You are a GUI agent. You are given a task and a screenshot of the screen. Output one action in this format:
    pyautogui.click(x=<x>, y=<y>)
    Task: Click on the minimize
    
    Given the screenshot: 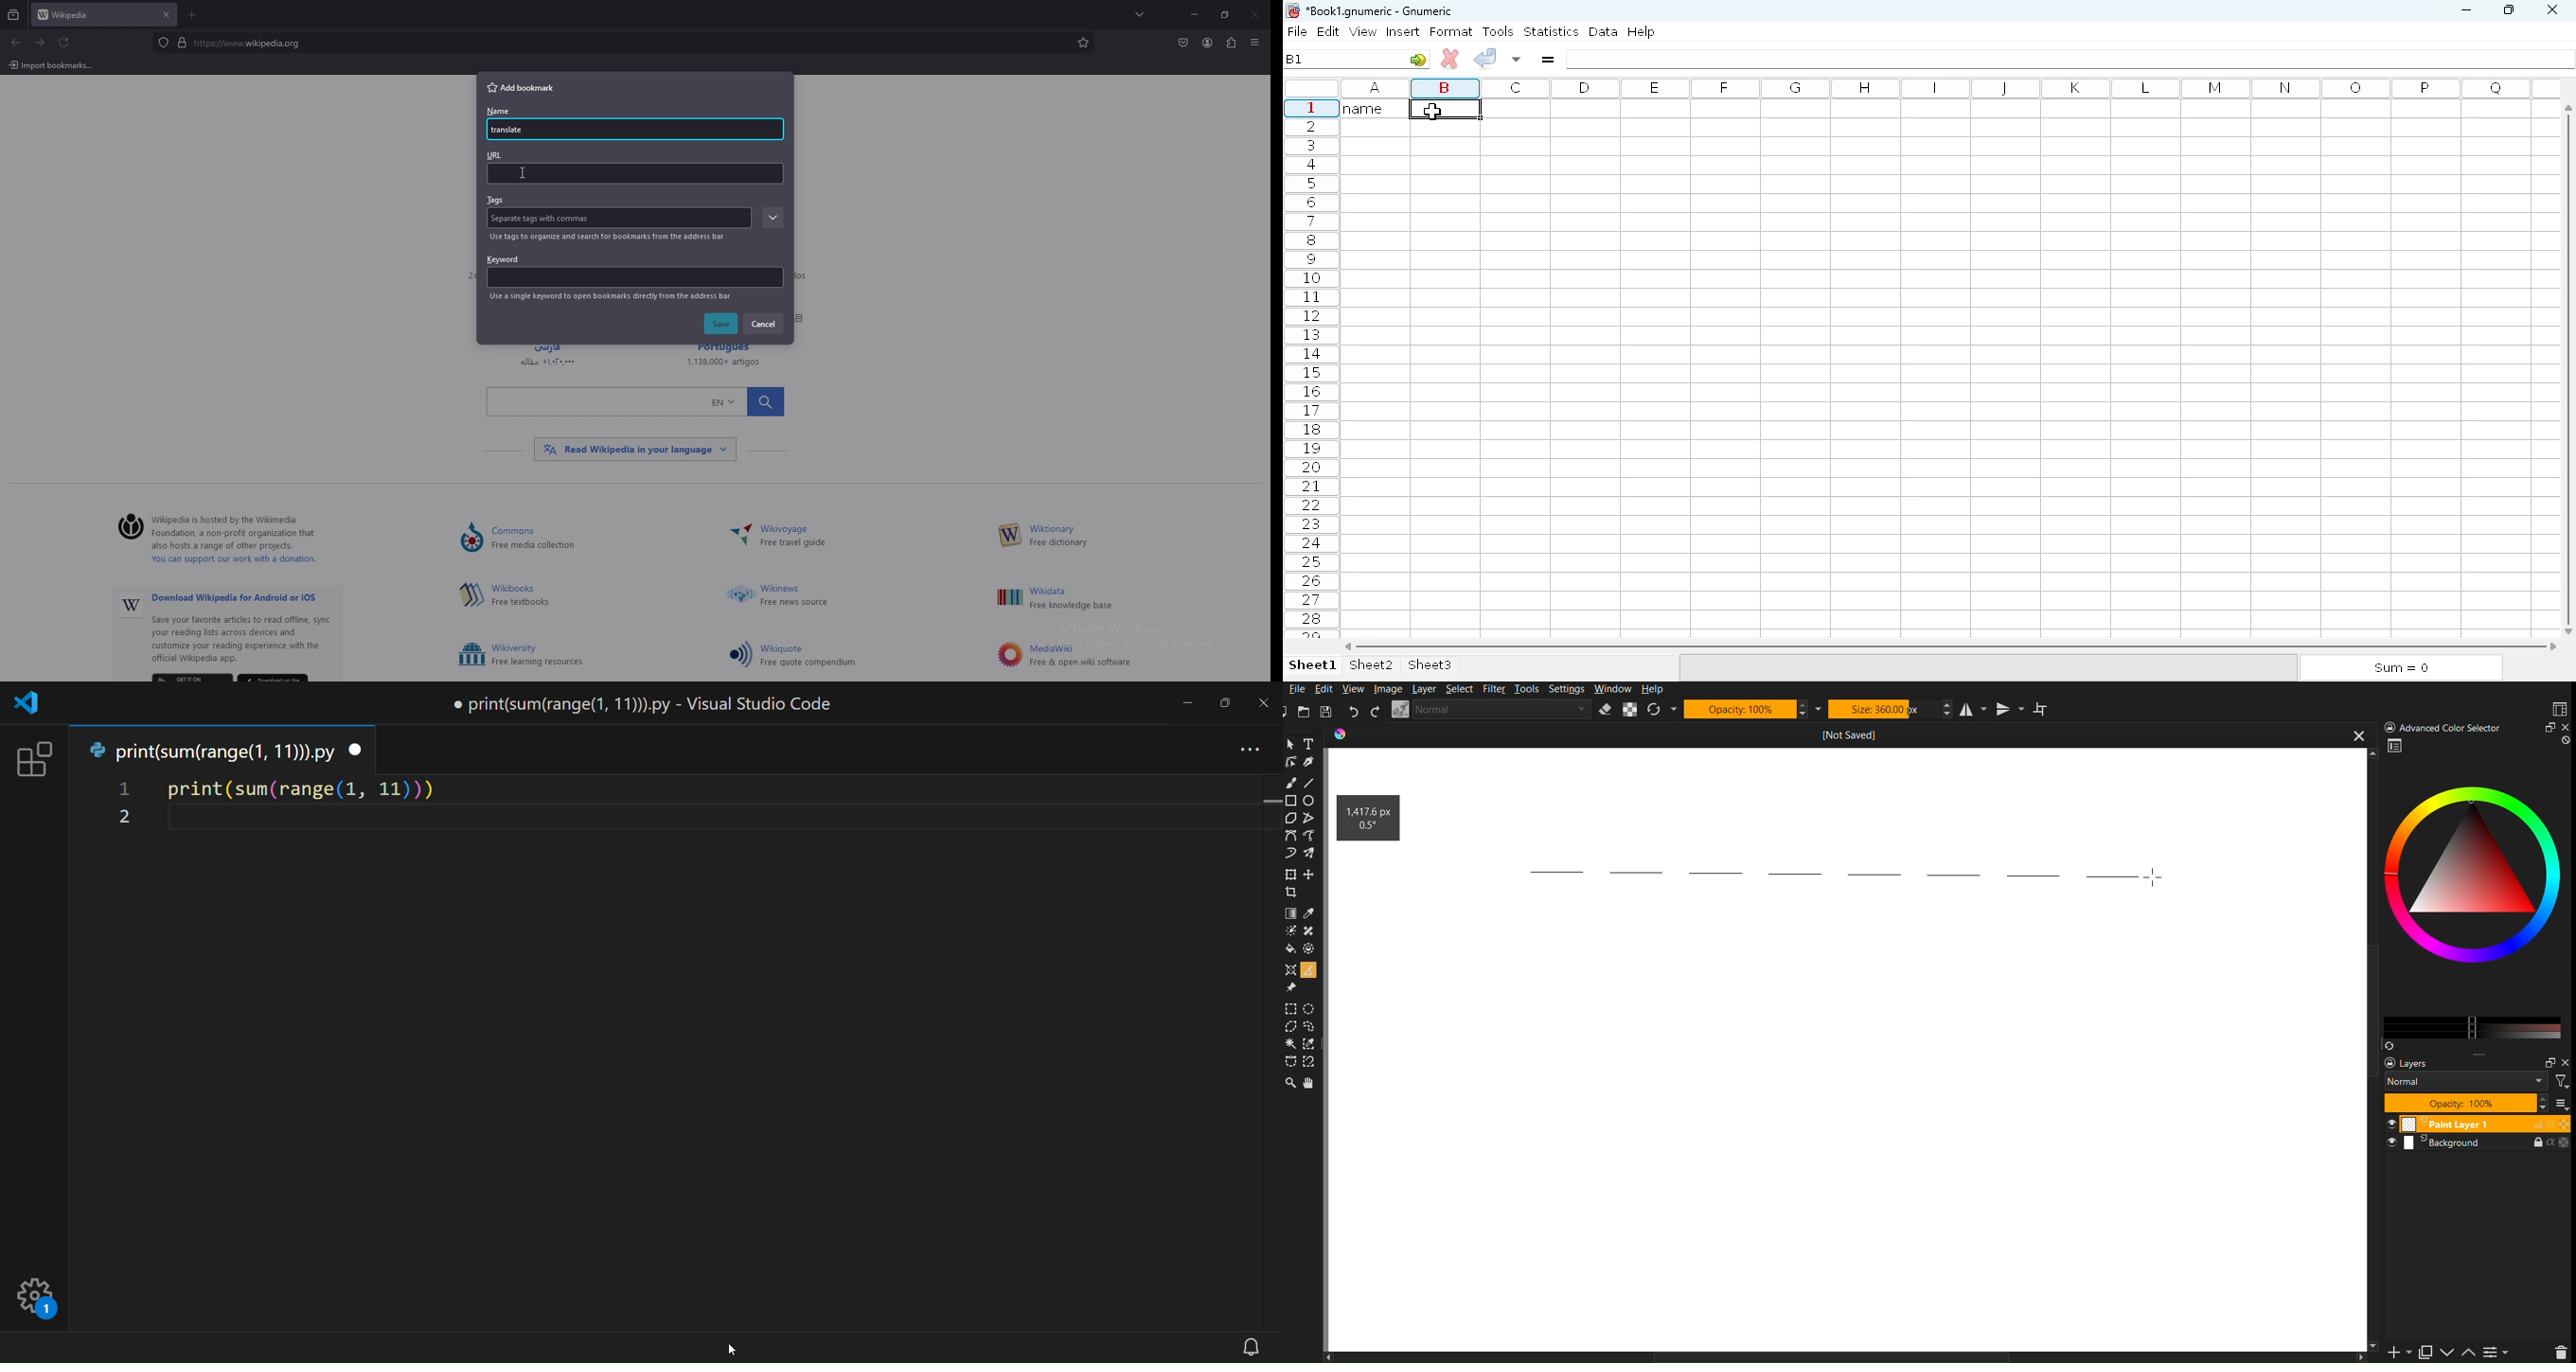 What is the action you would take?
    pyautogui.click(x=1192, y=702)
    